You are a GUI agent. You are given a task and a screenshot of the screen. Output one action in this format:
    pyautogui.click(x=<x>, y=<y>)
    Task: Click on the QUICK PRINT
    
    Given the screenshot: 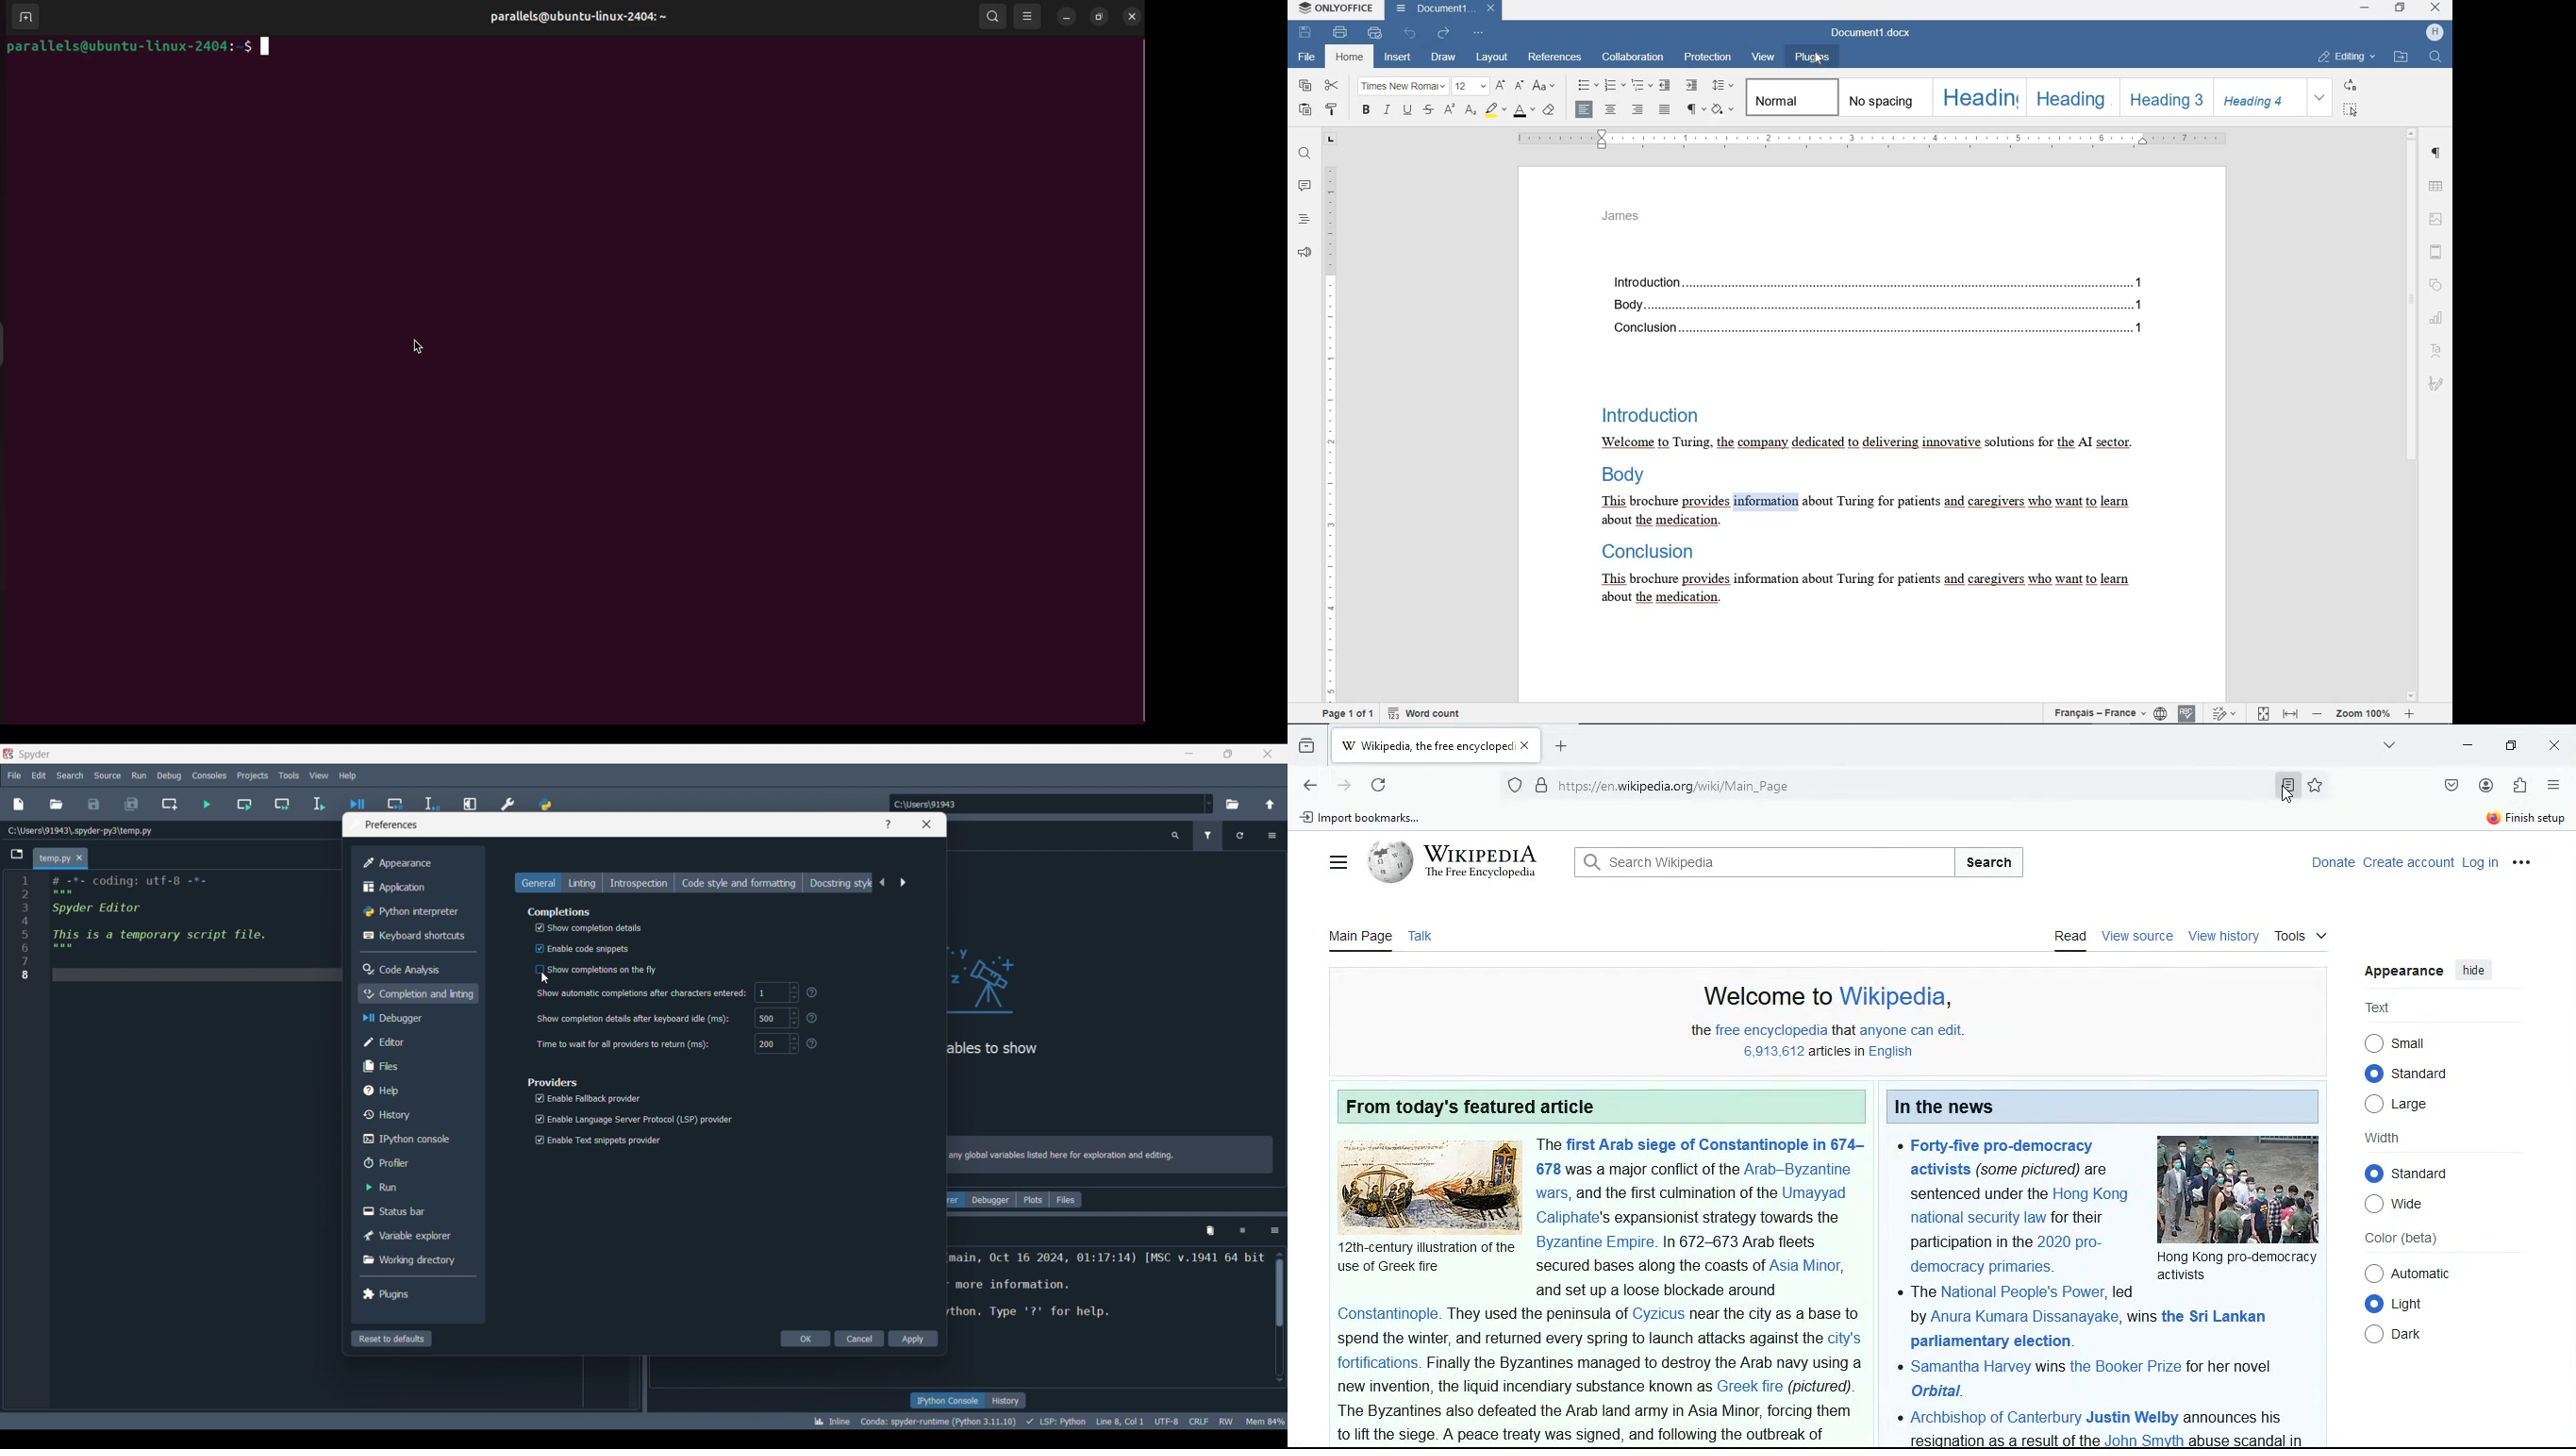 What is the action you would take?
    pyautogui.click(x=1376, y=33)
    